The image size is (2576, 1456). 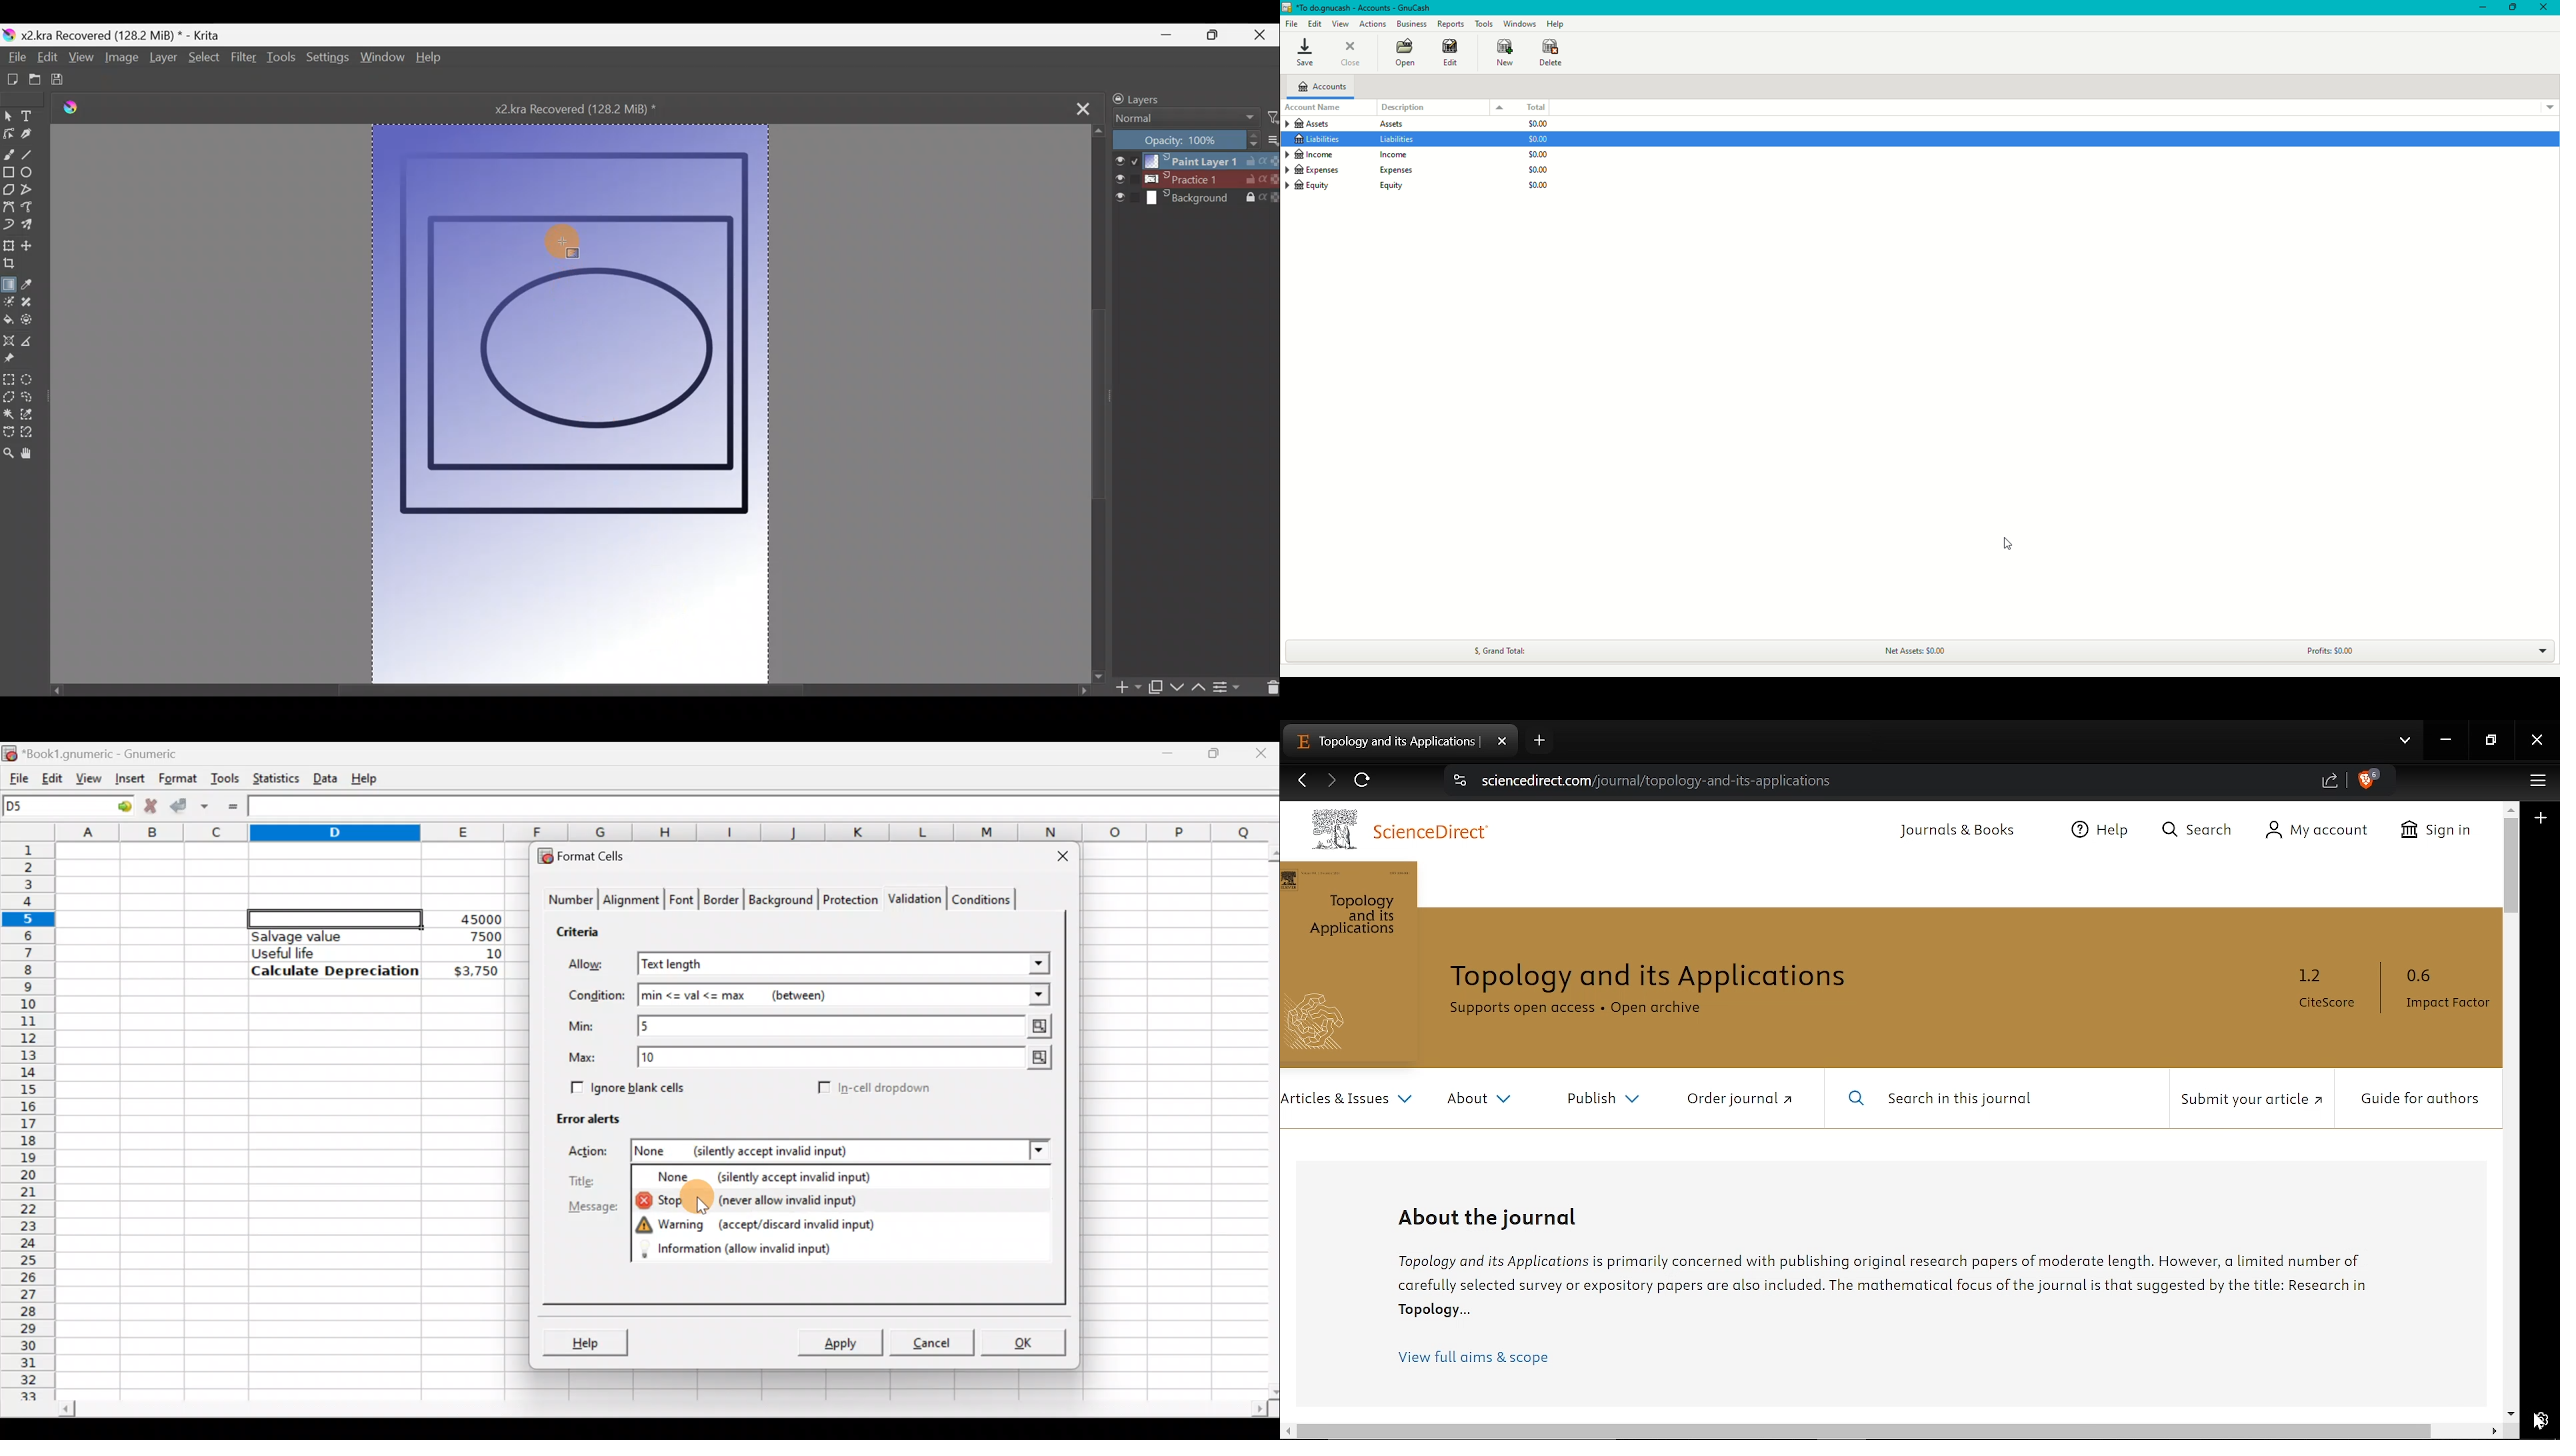 I want to click on Tools, so click(x=225, y=777).